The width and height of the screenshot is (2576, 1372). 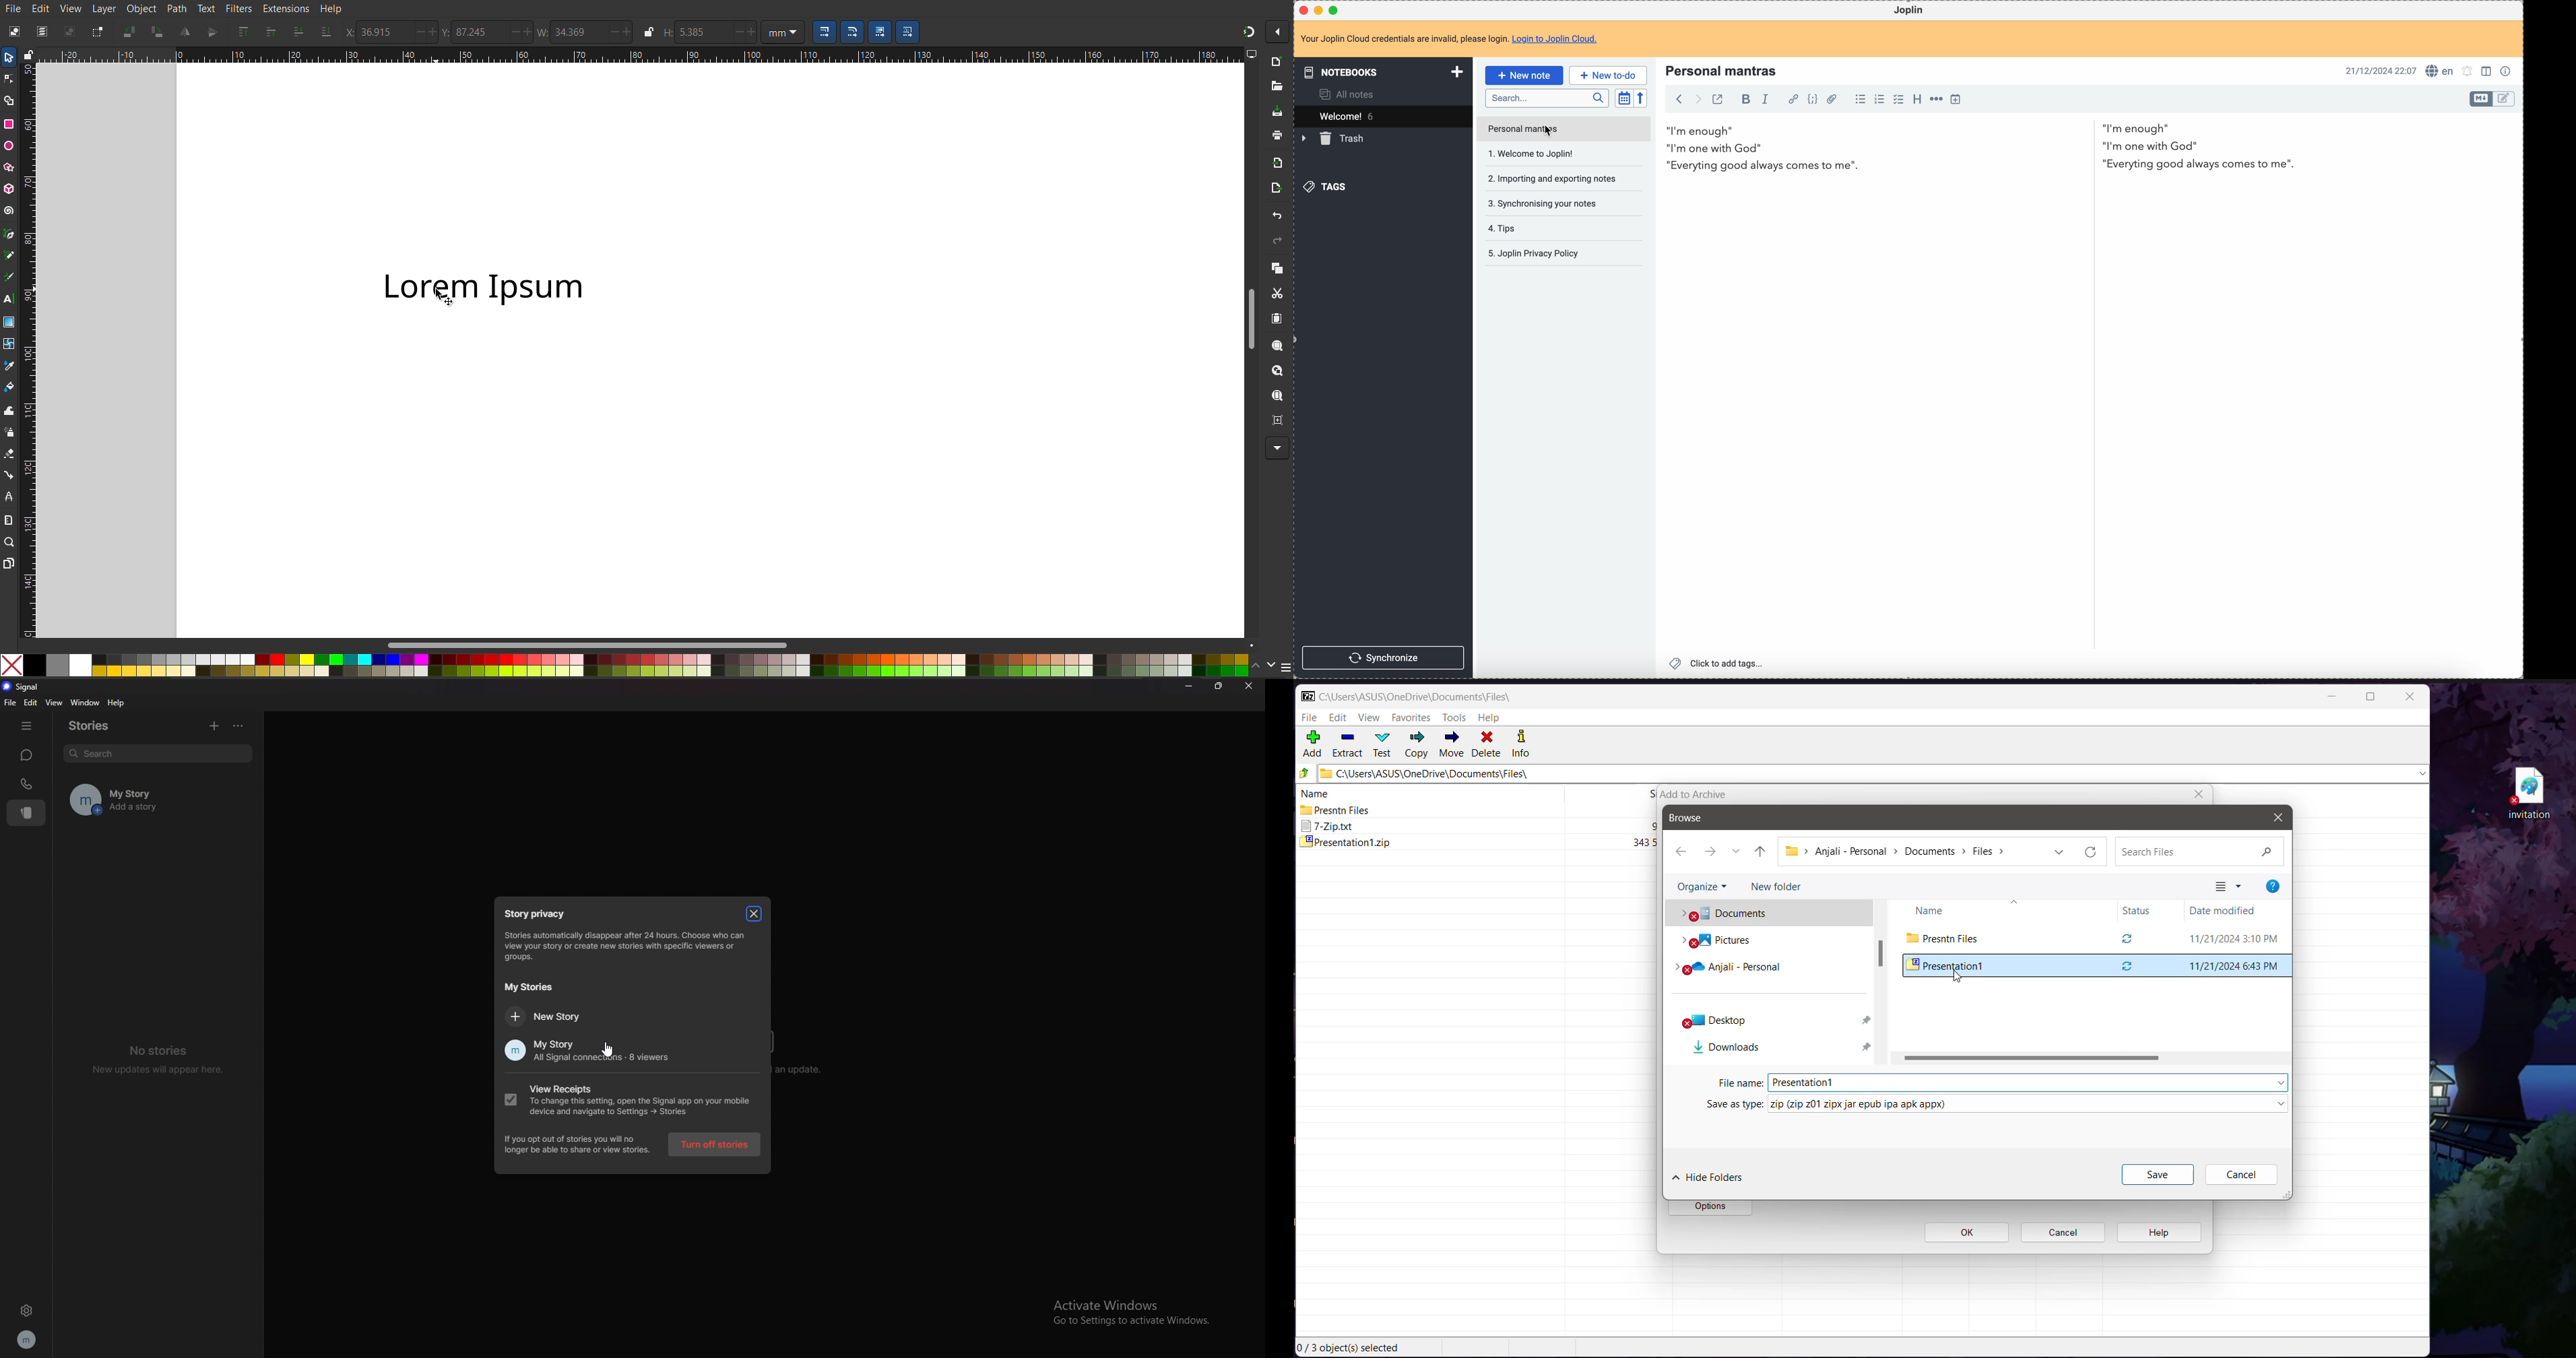 I want to click on foward, so click(x=1697, y=99).